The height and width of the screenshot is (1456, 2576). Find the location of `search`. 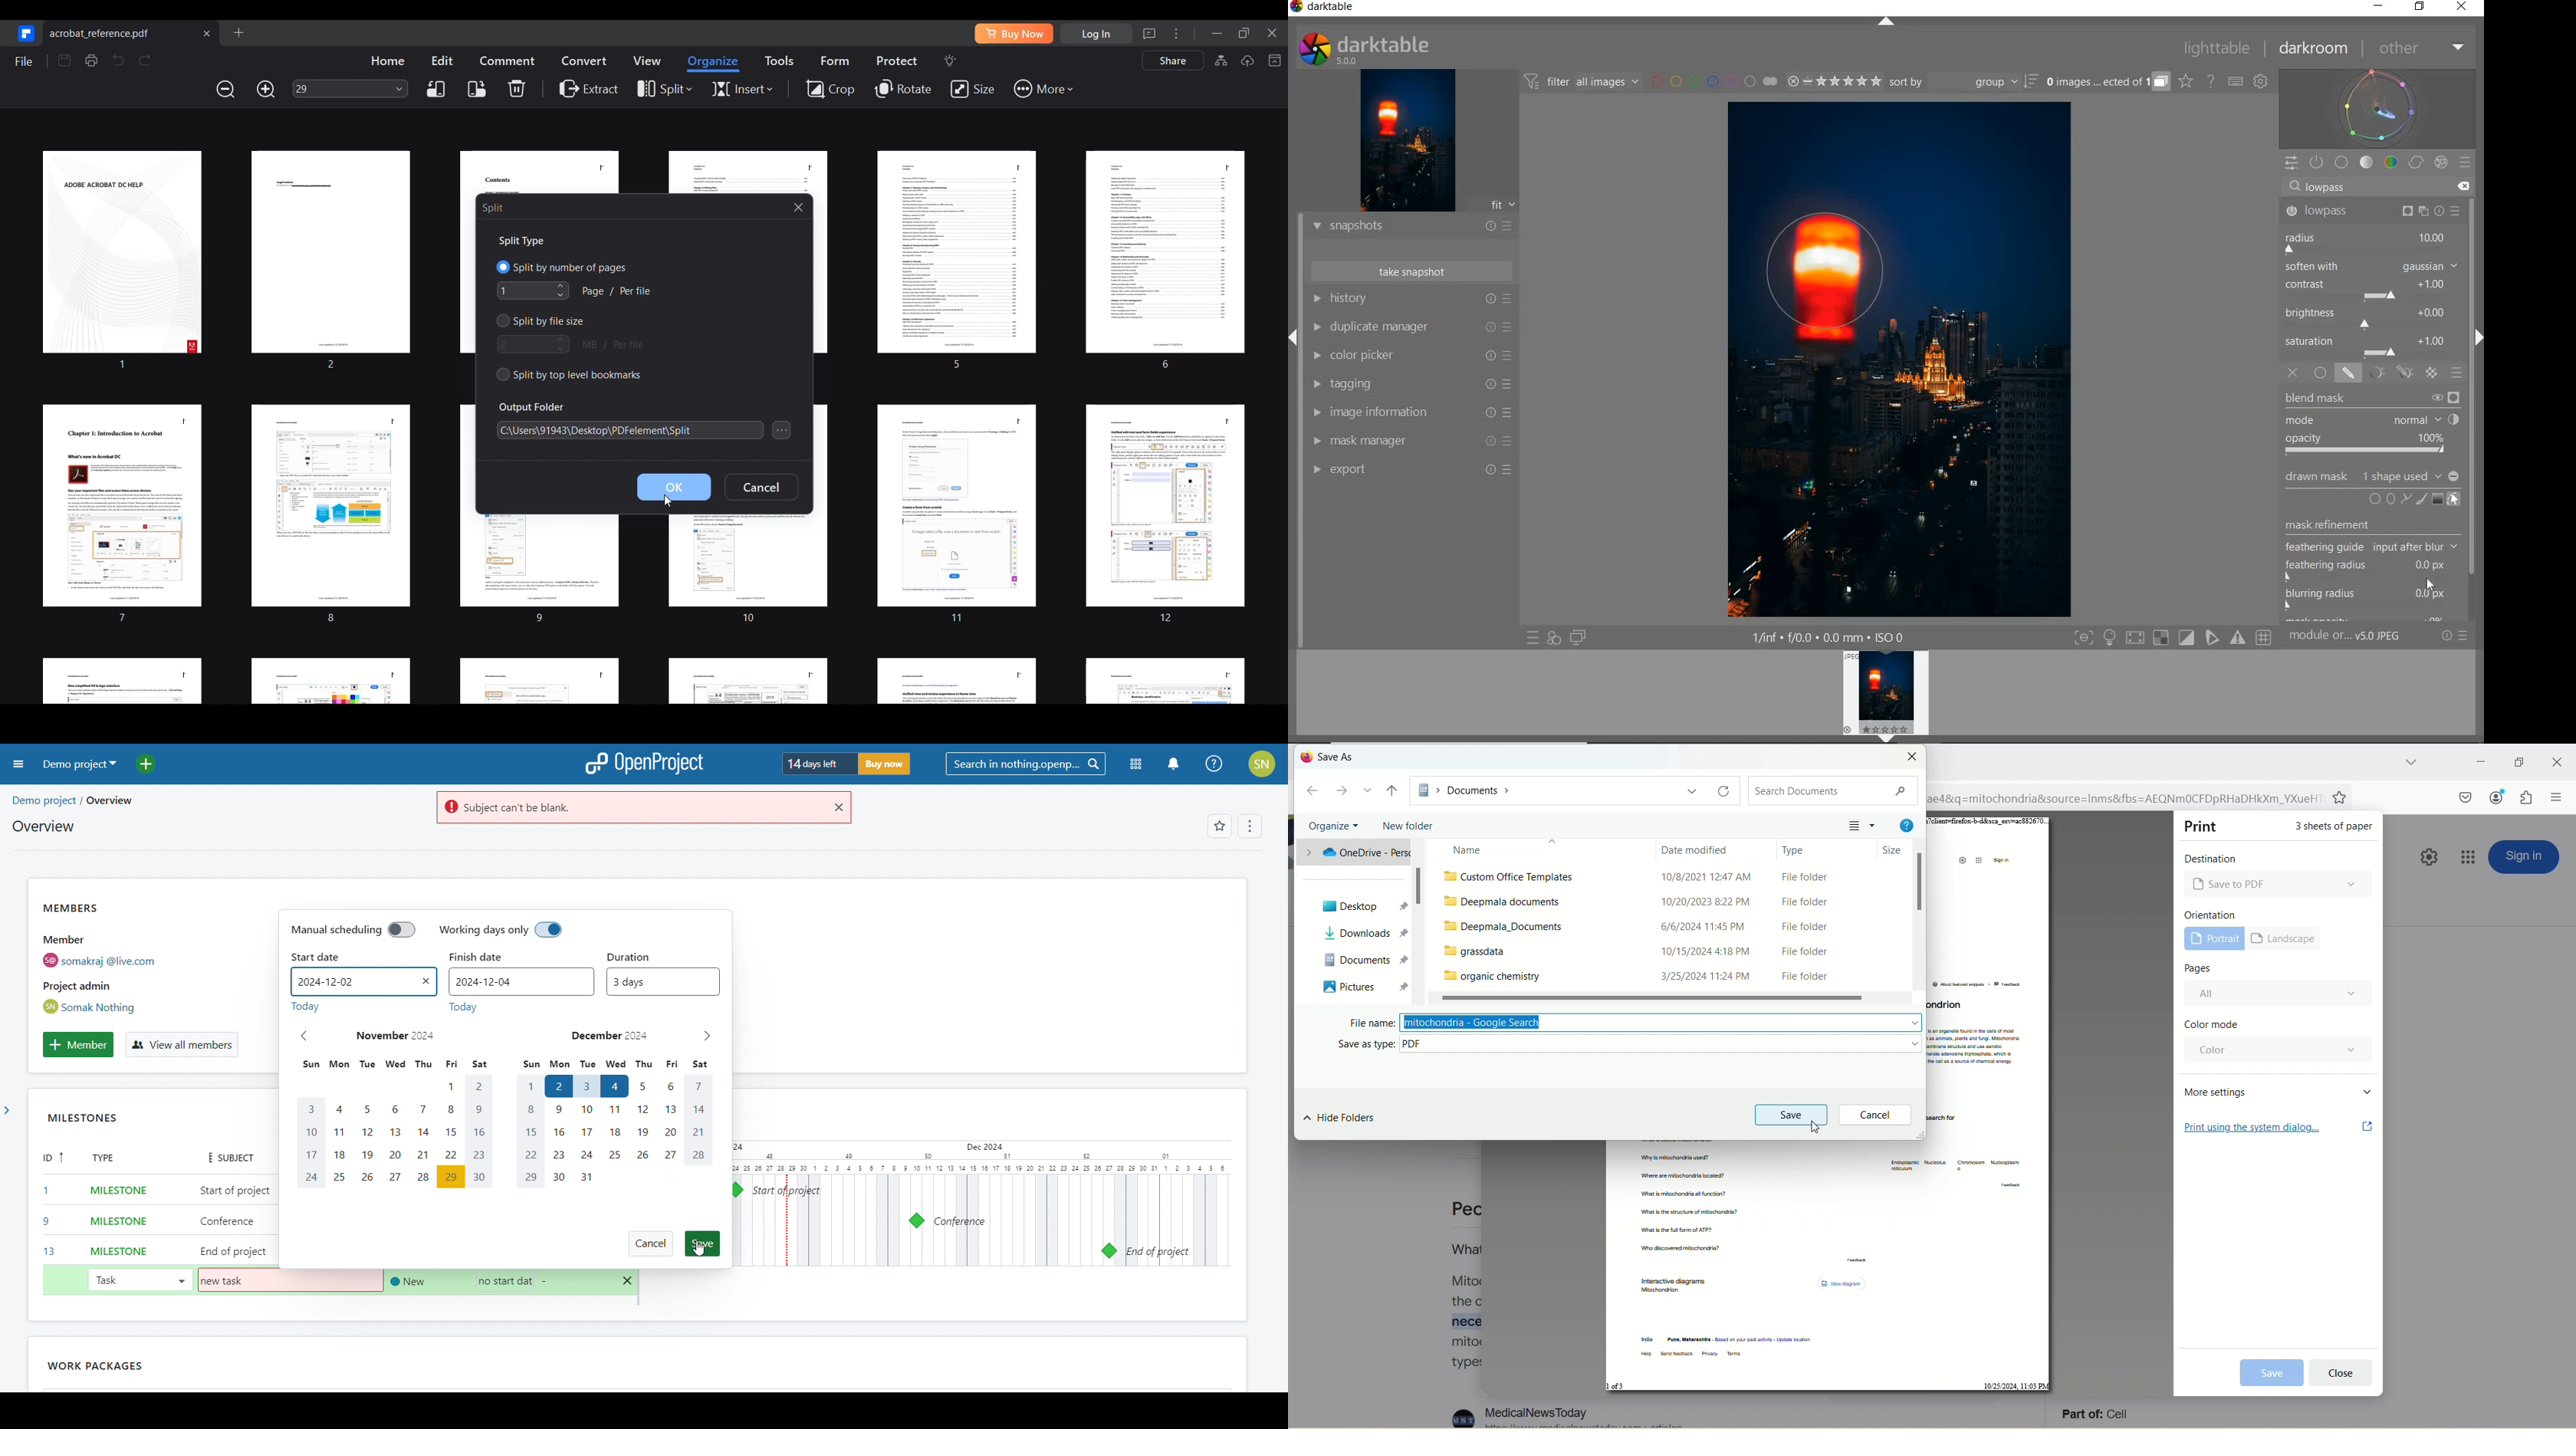

search is located at coordinates (1833, 790).